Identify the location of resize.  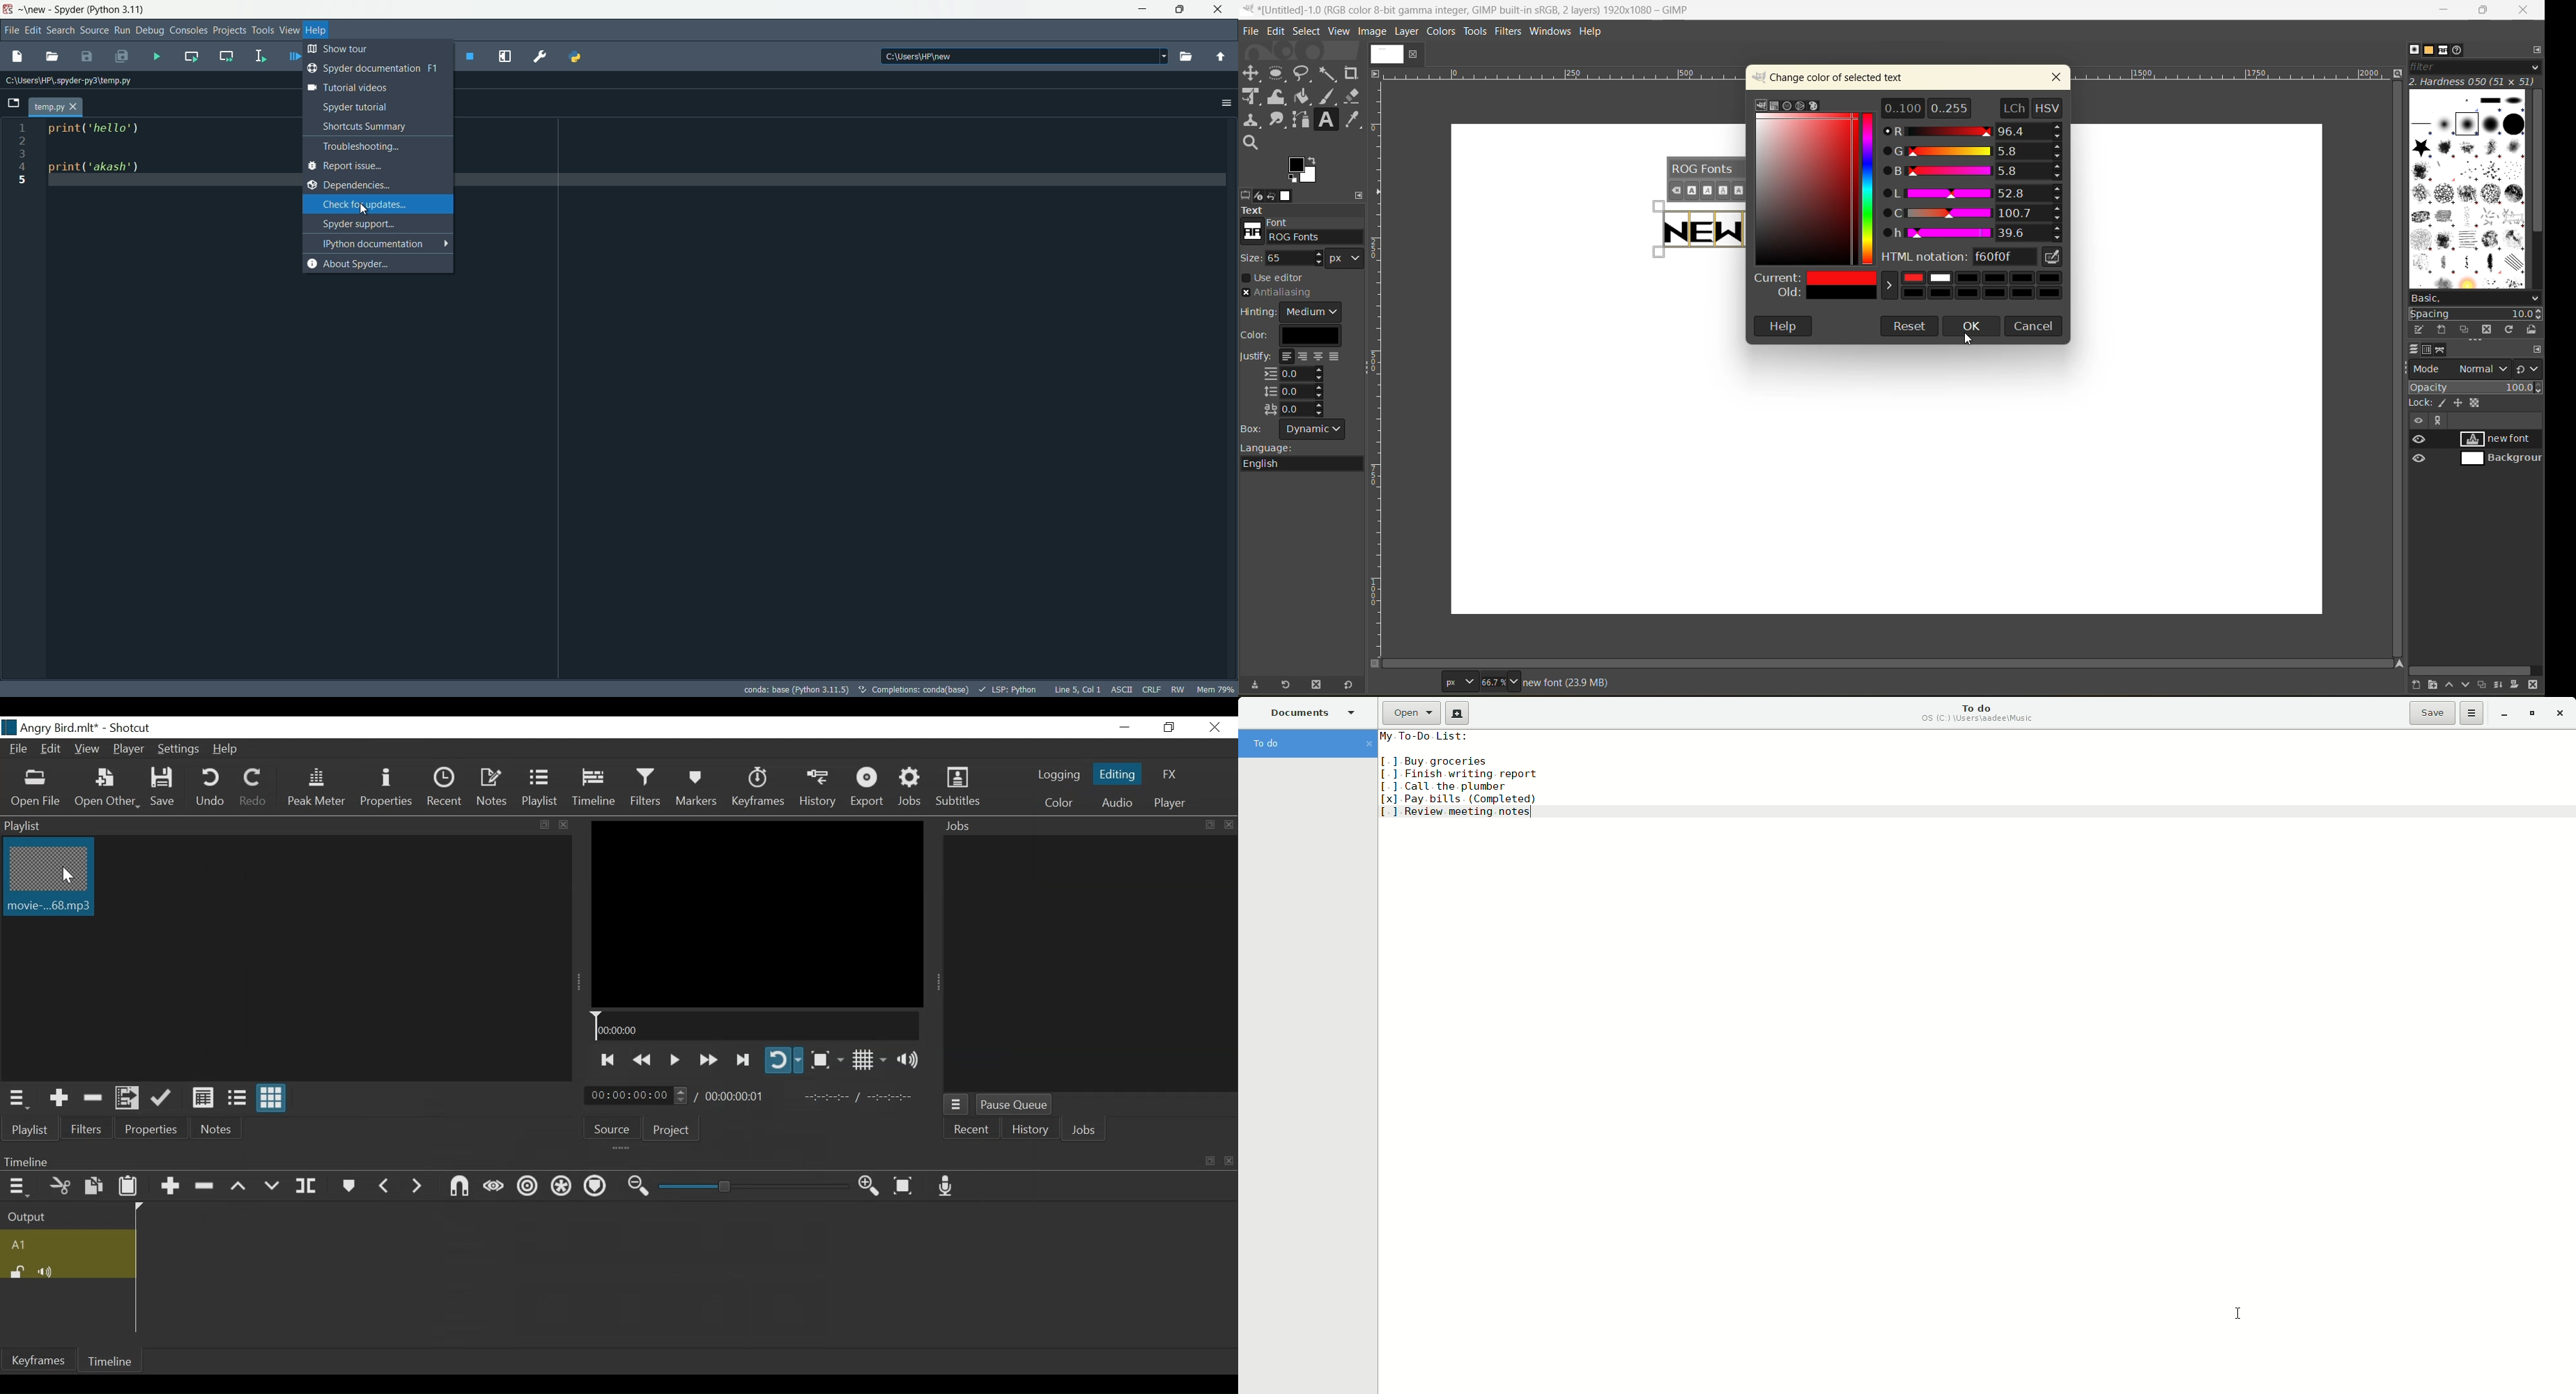
(543, 825).